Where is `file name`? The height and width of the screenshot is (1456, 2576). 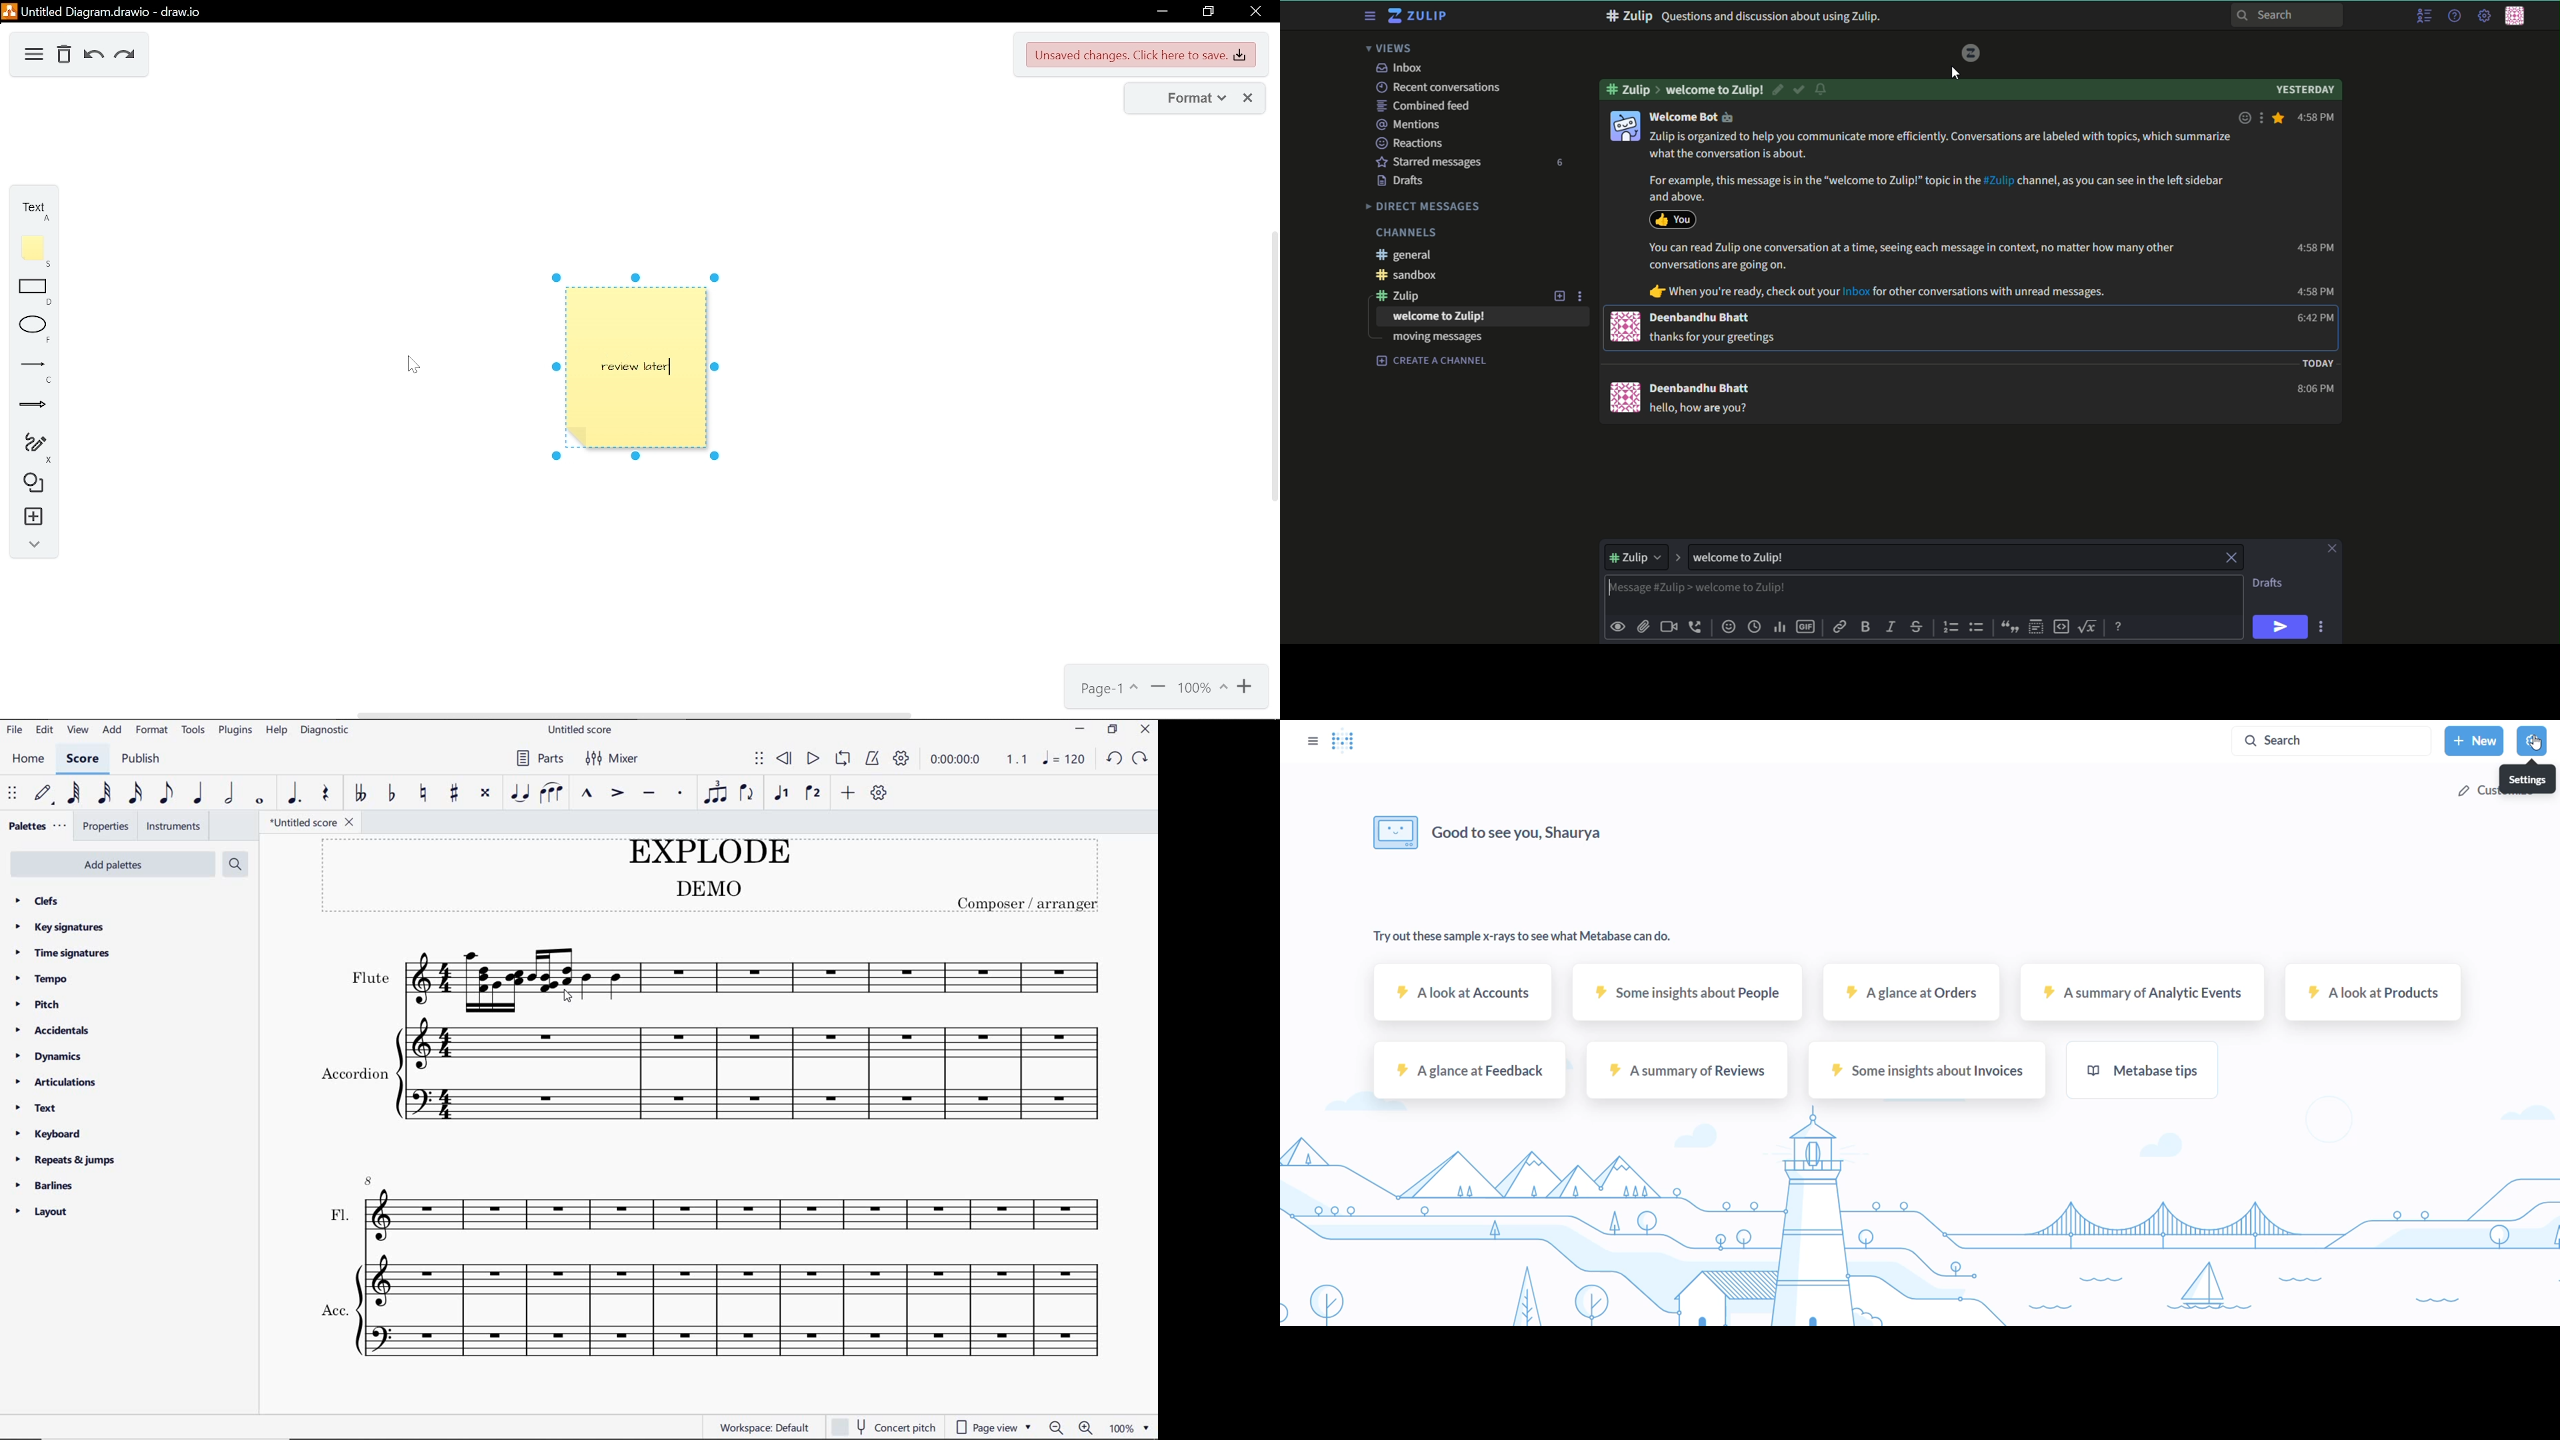 file name is located at coordinates (312, 823).